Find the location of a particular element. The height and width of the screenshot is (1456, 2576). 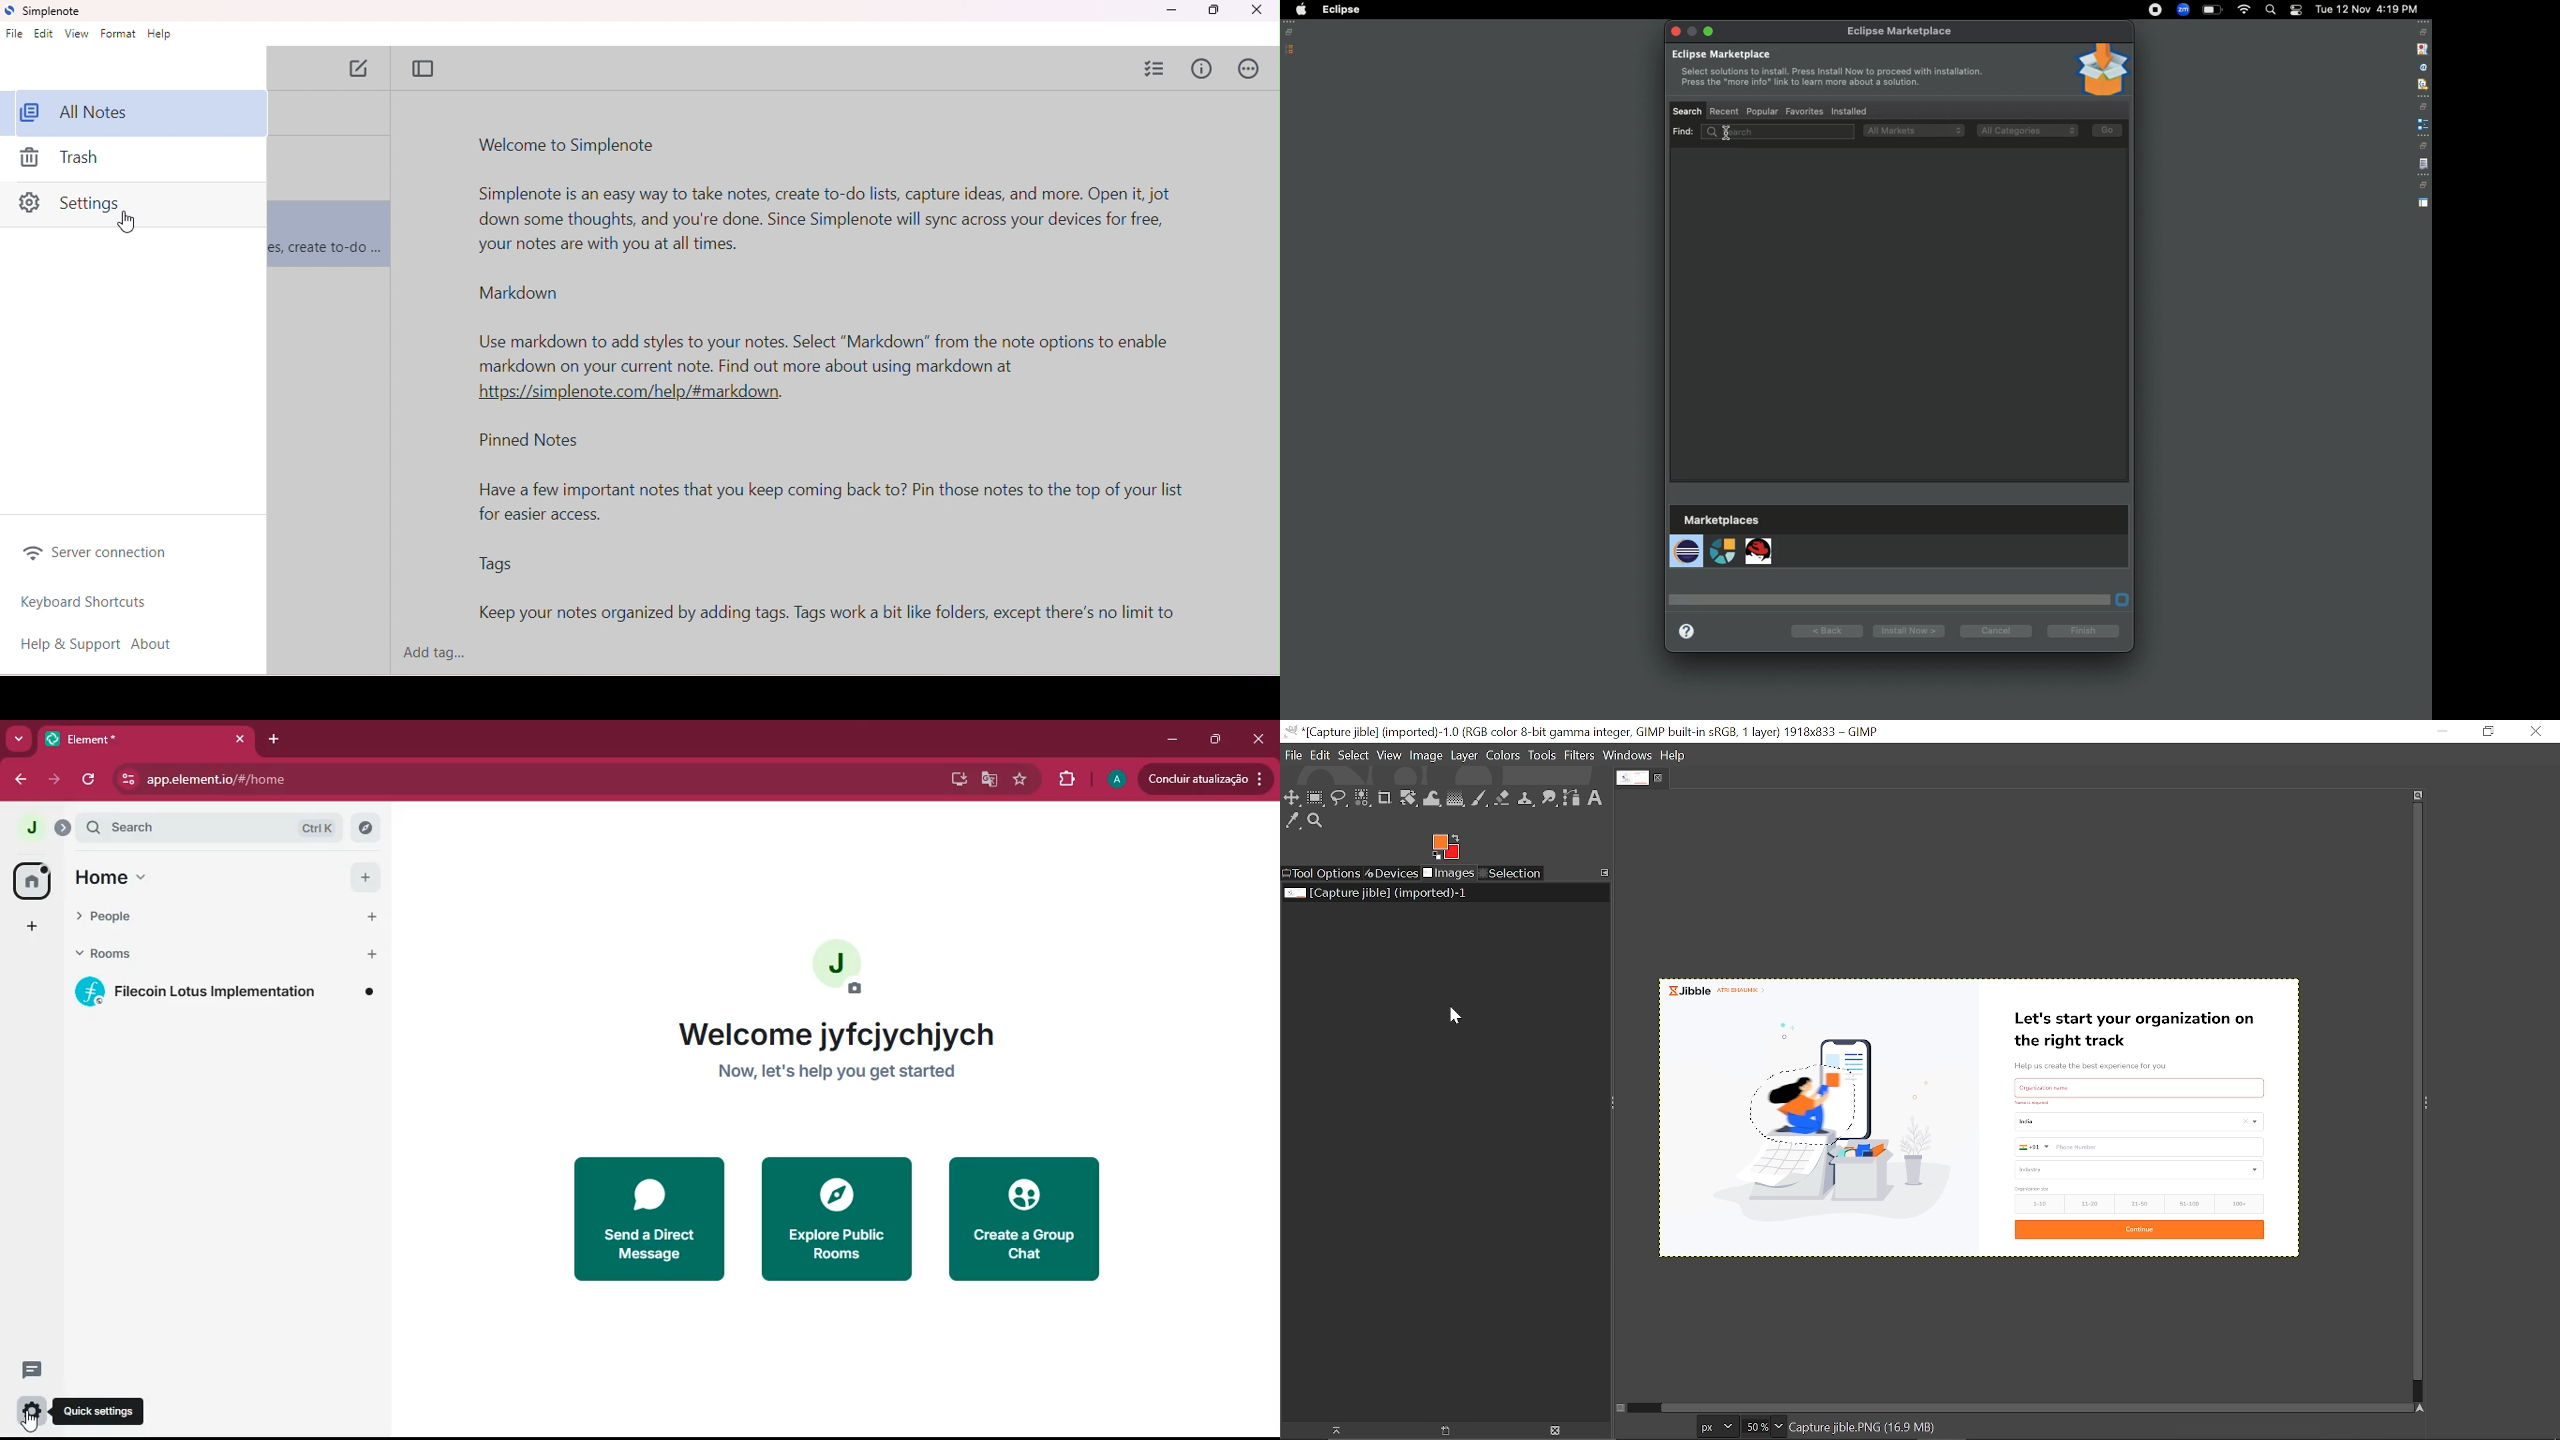

settings is located at coordinates (133, 207).